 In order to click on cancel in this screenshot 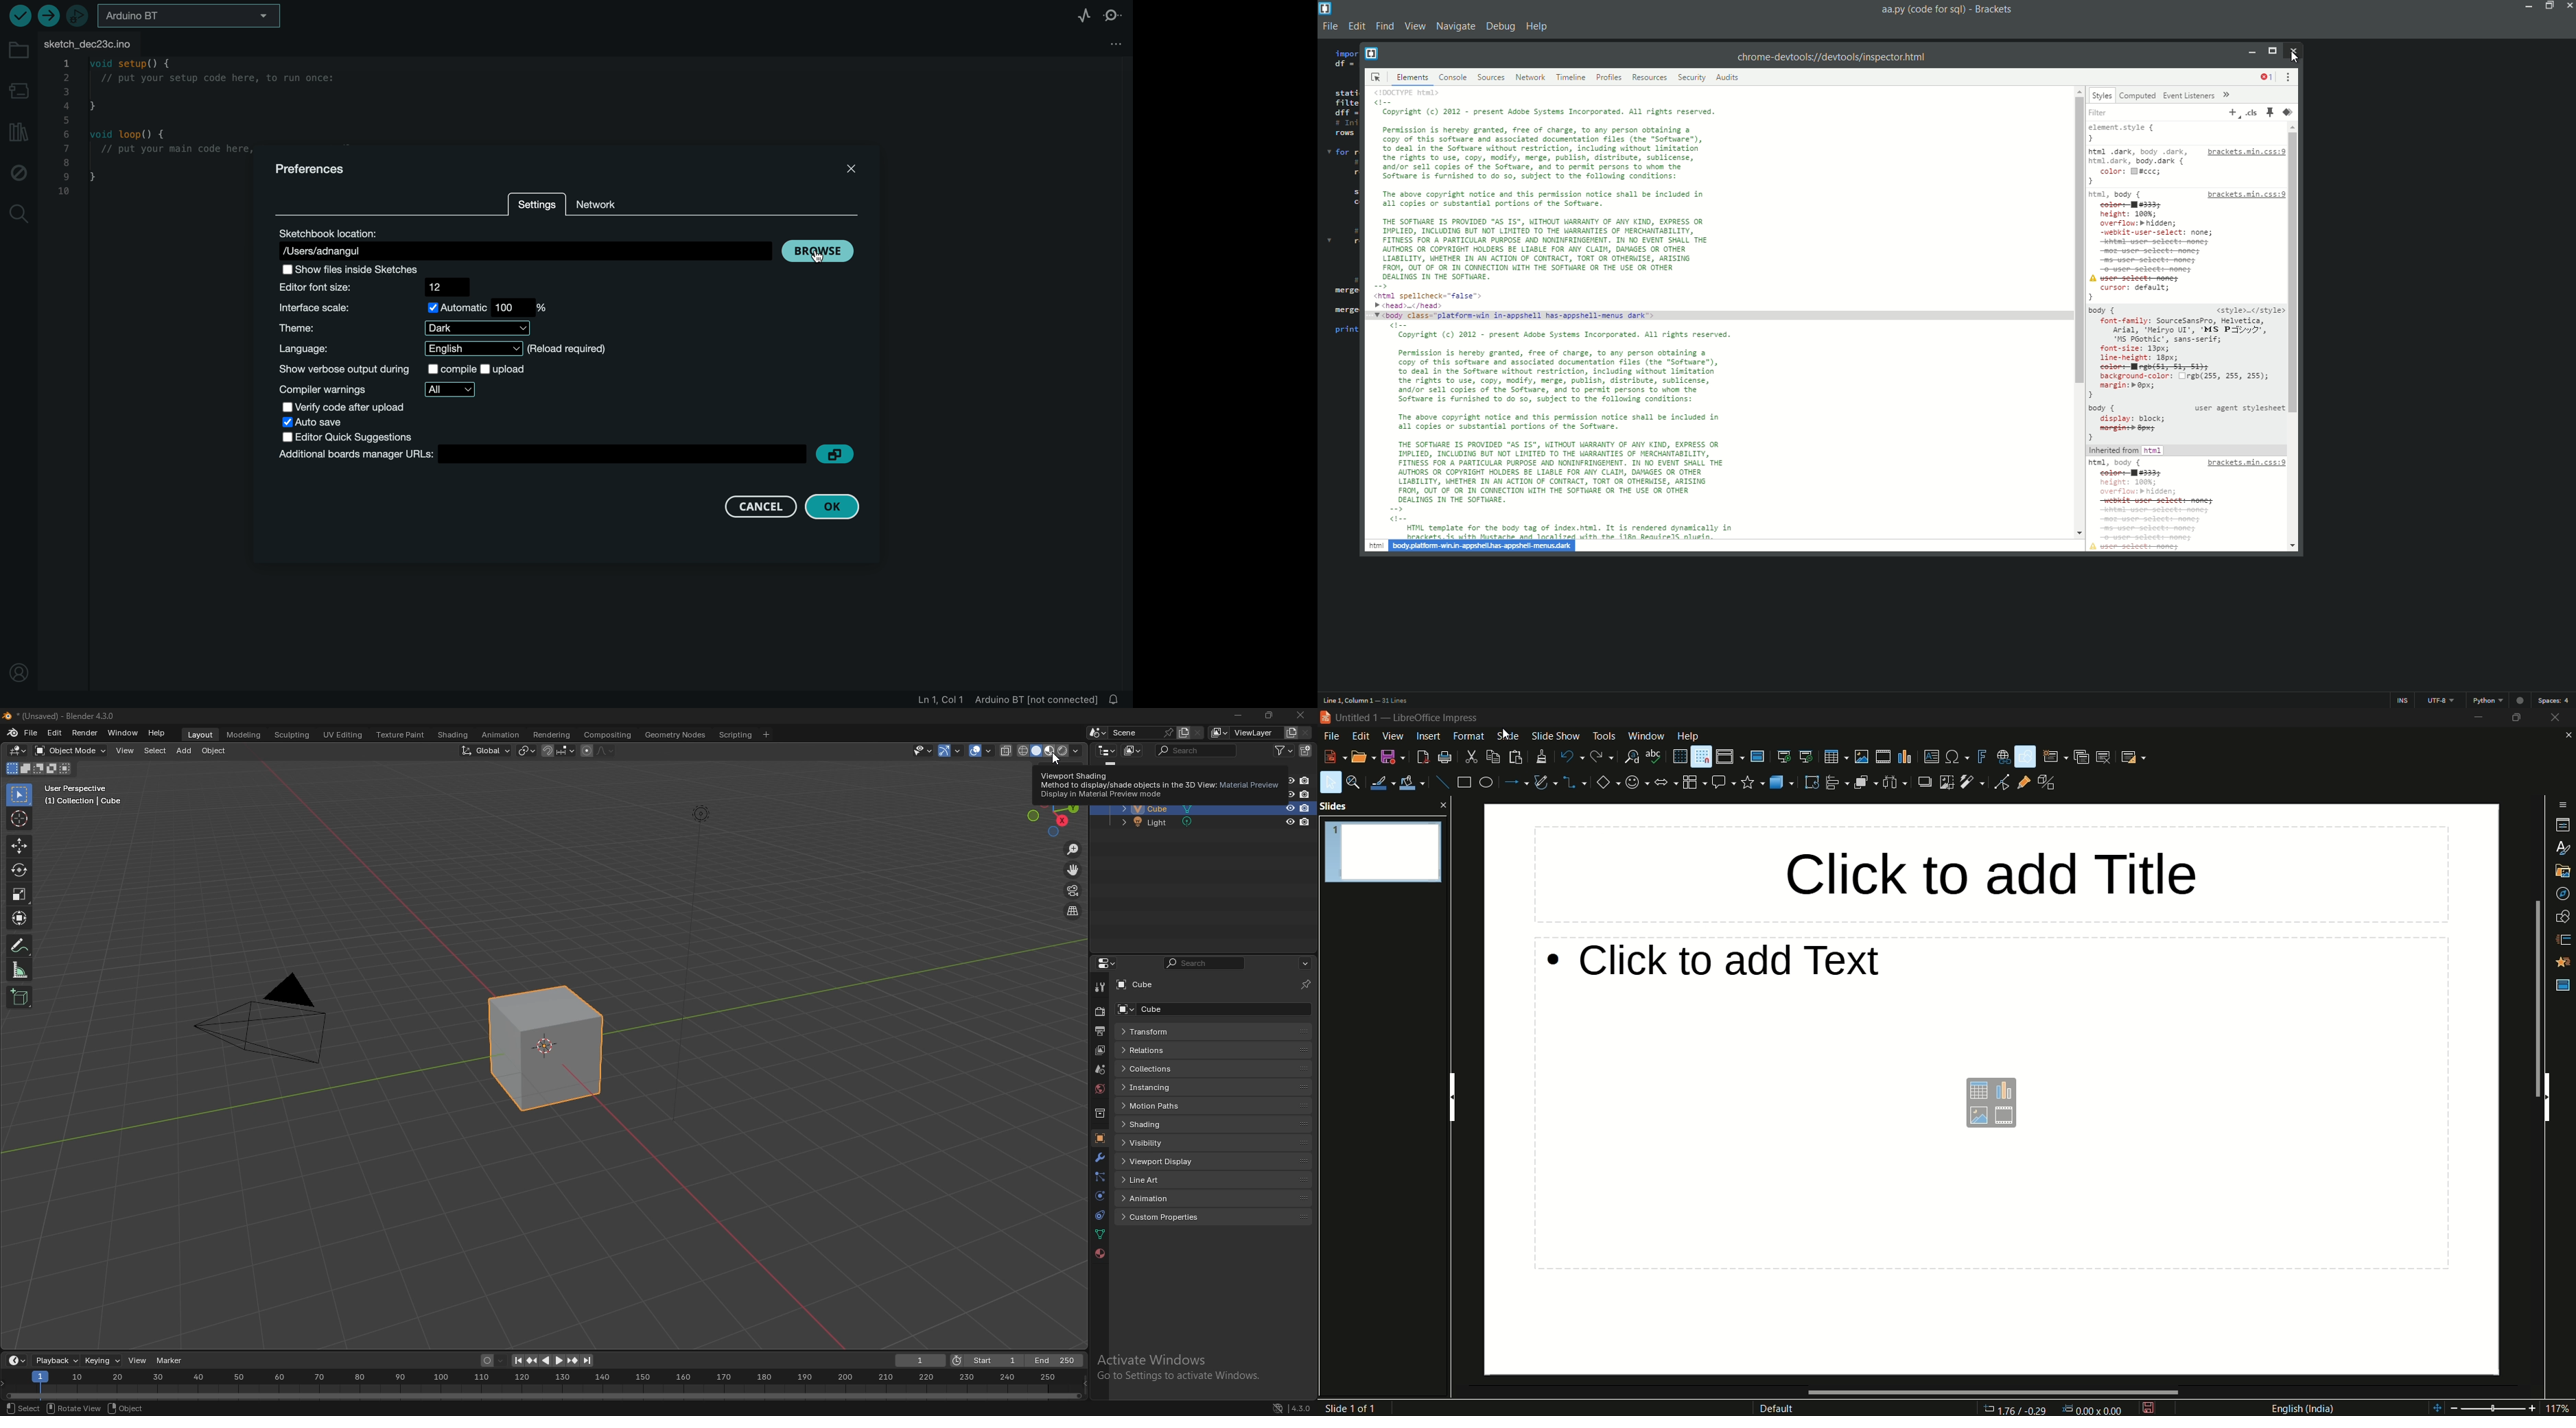, I will do `click(762, 505)`.